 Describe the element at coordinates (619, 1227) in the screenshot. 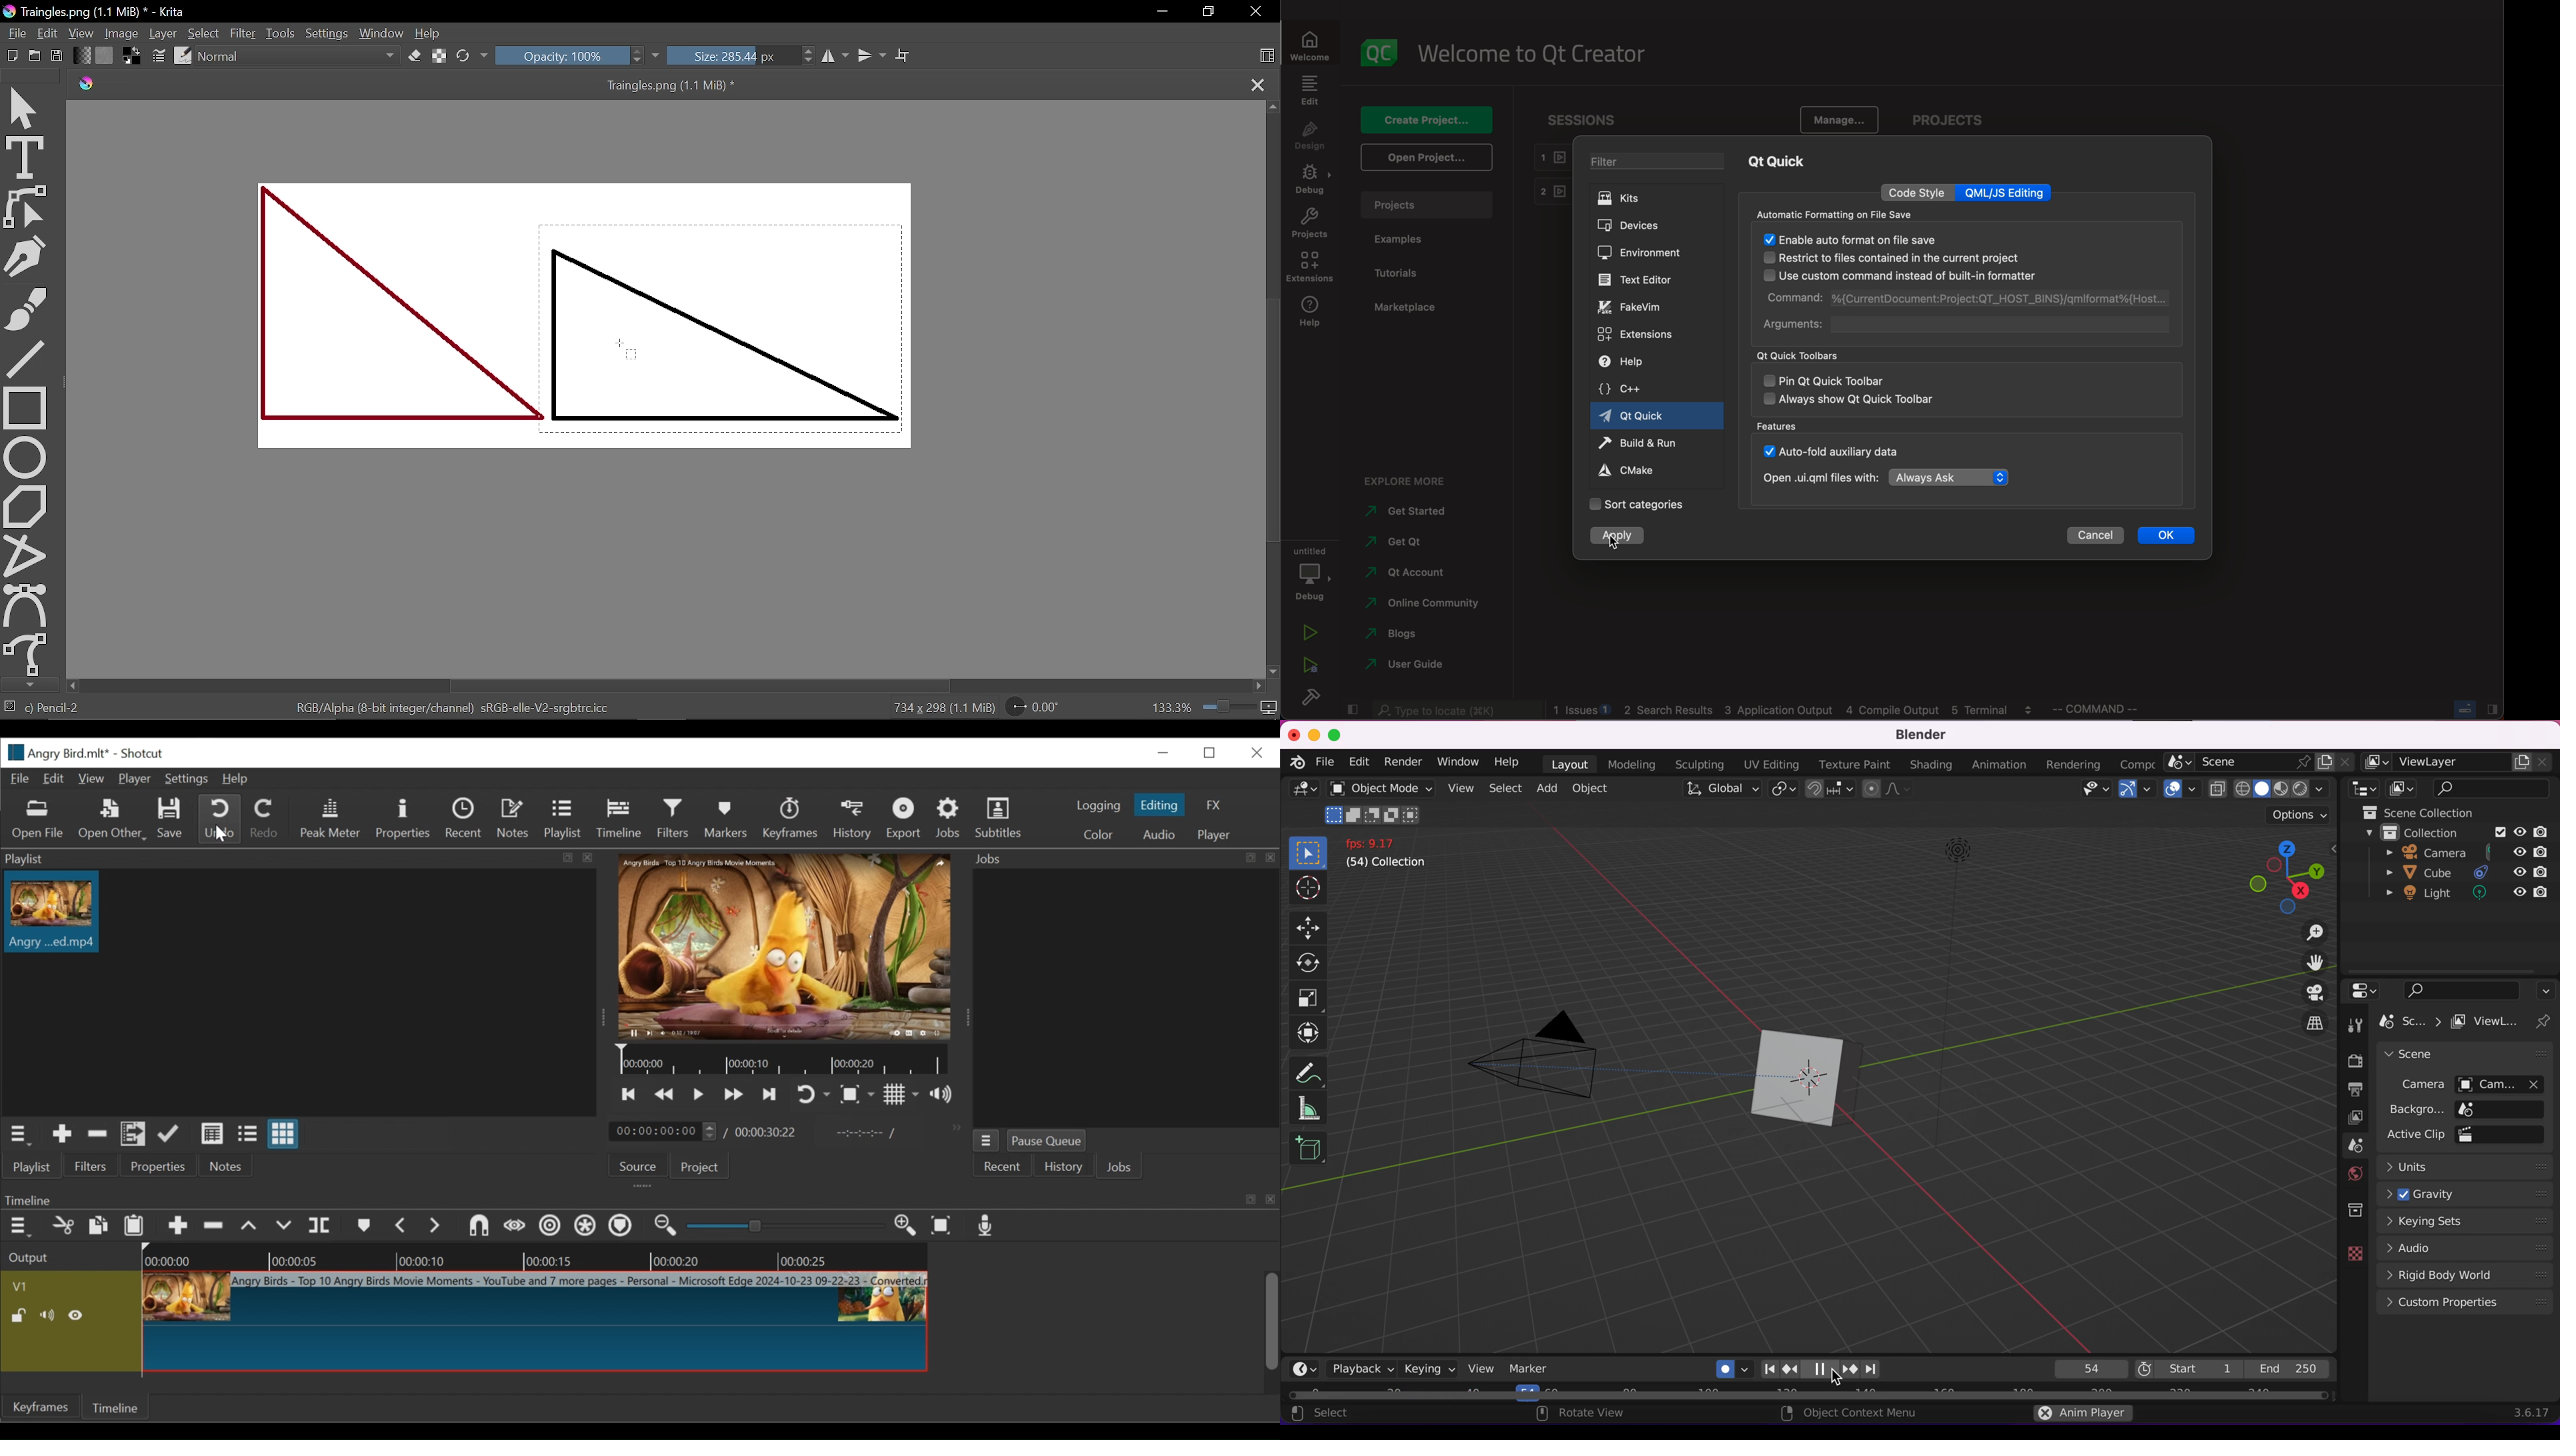

I see `Ripple markers` at that location.